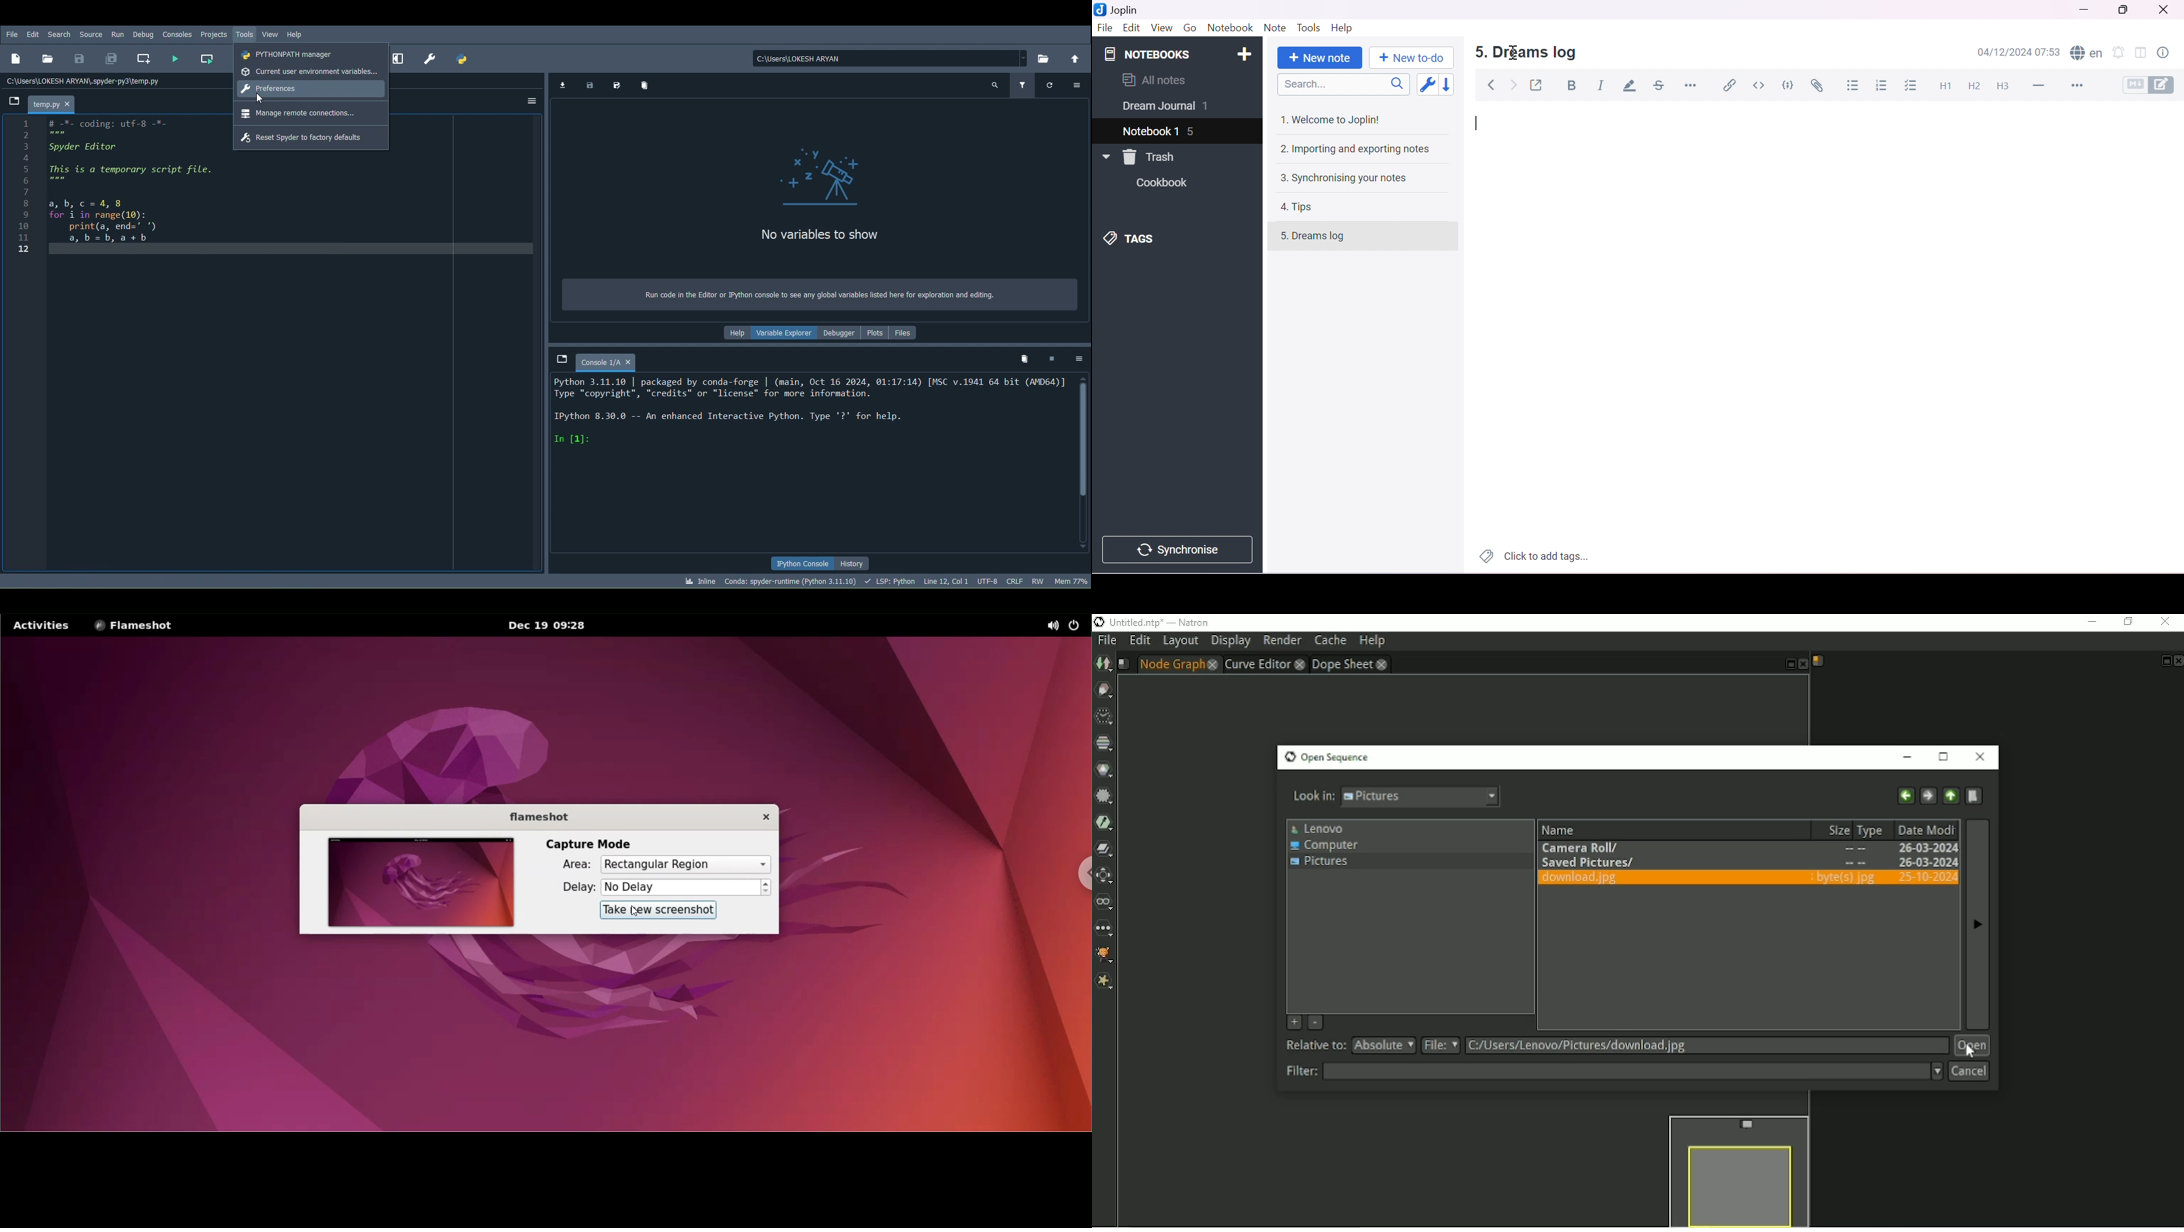 This screenshot has width=2184, height=1232. What do you see at coordinates (561, 84) in the screenshot?
I see `Import data` at bounding box center [561, 84].